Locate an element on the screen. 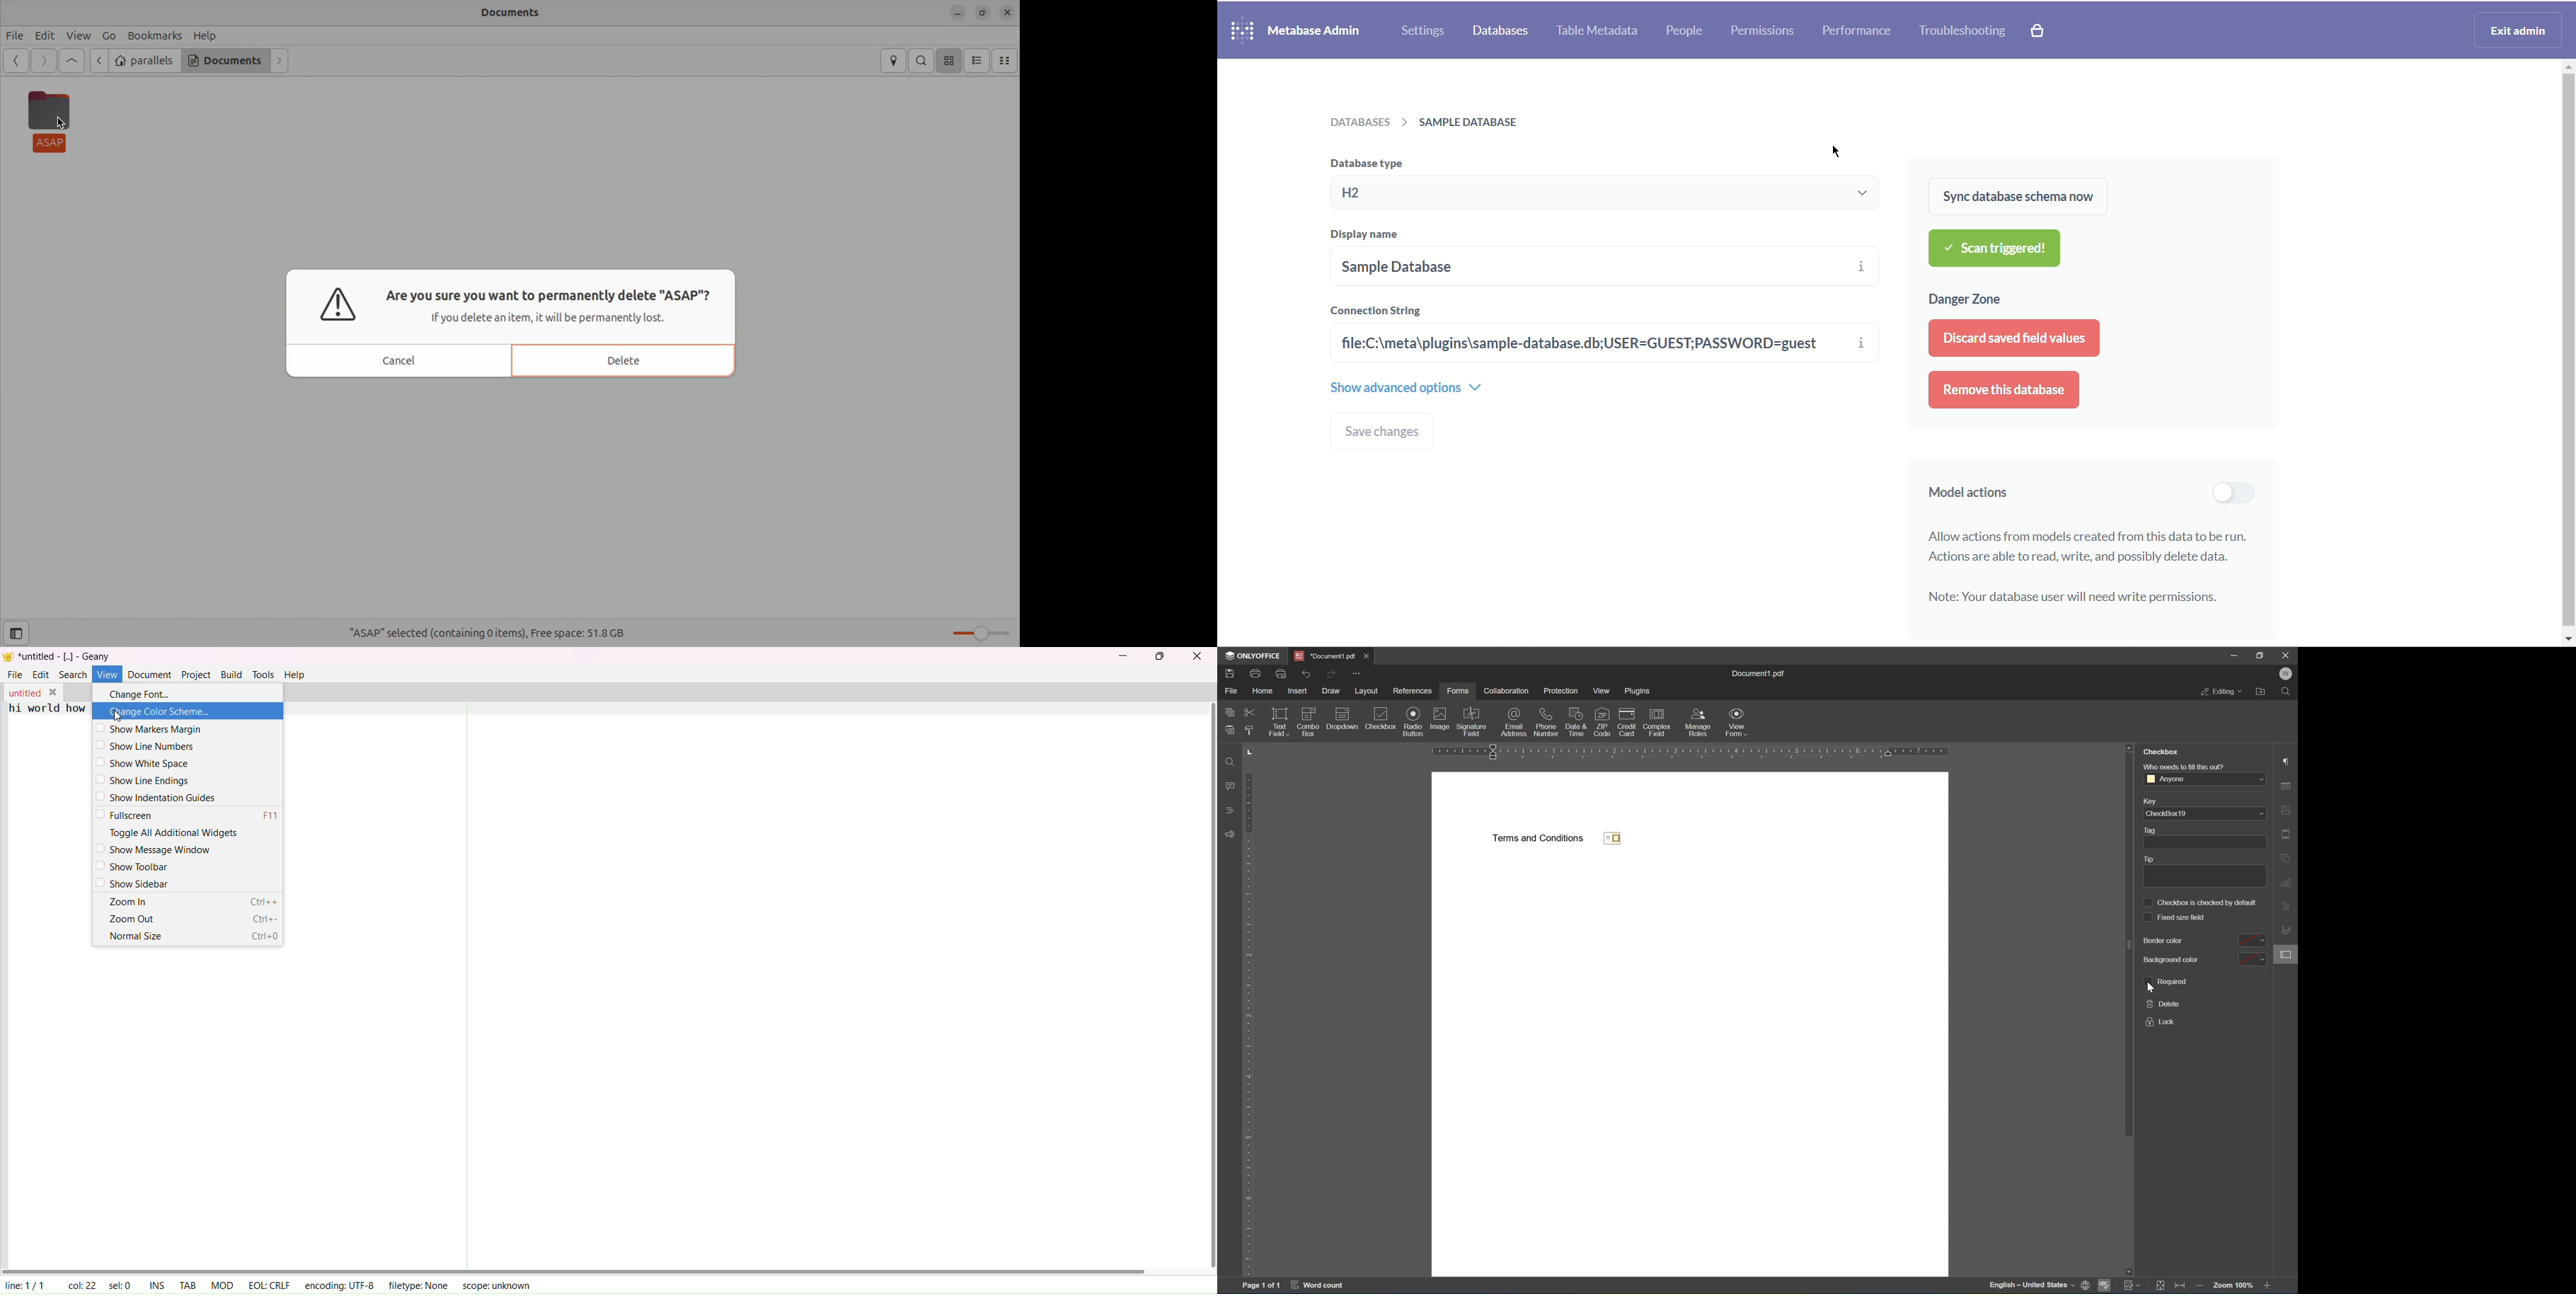 Image resolution: width=2576 pixels, height=1316 pixels. icon is located at coordinates (2088, 1283).